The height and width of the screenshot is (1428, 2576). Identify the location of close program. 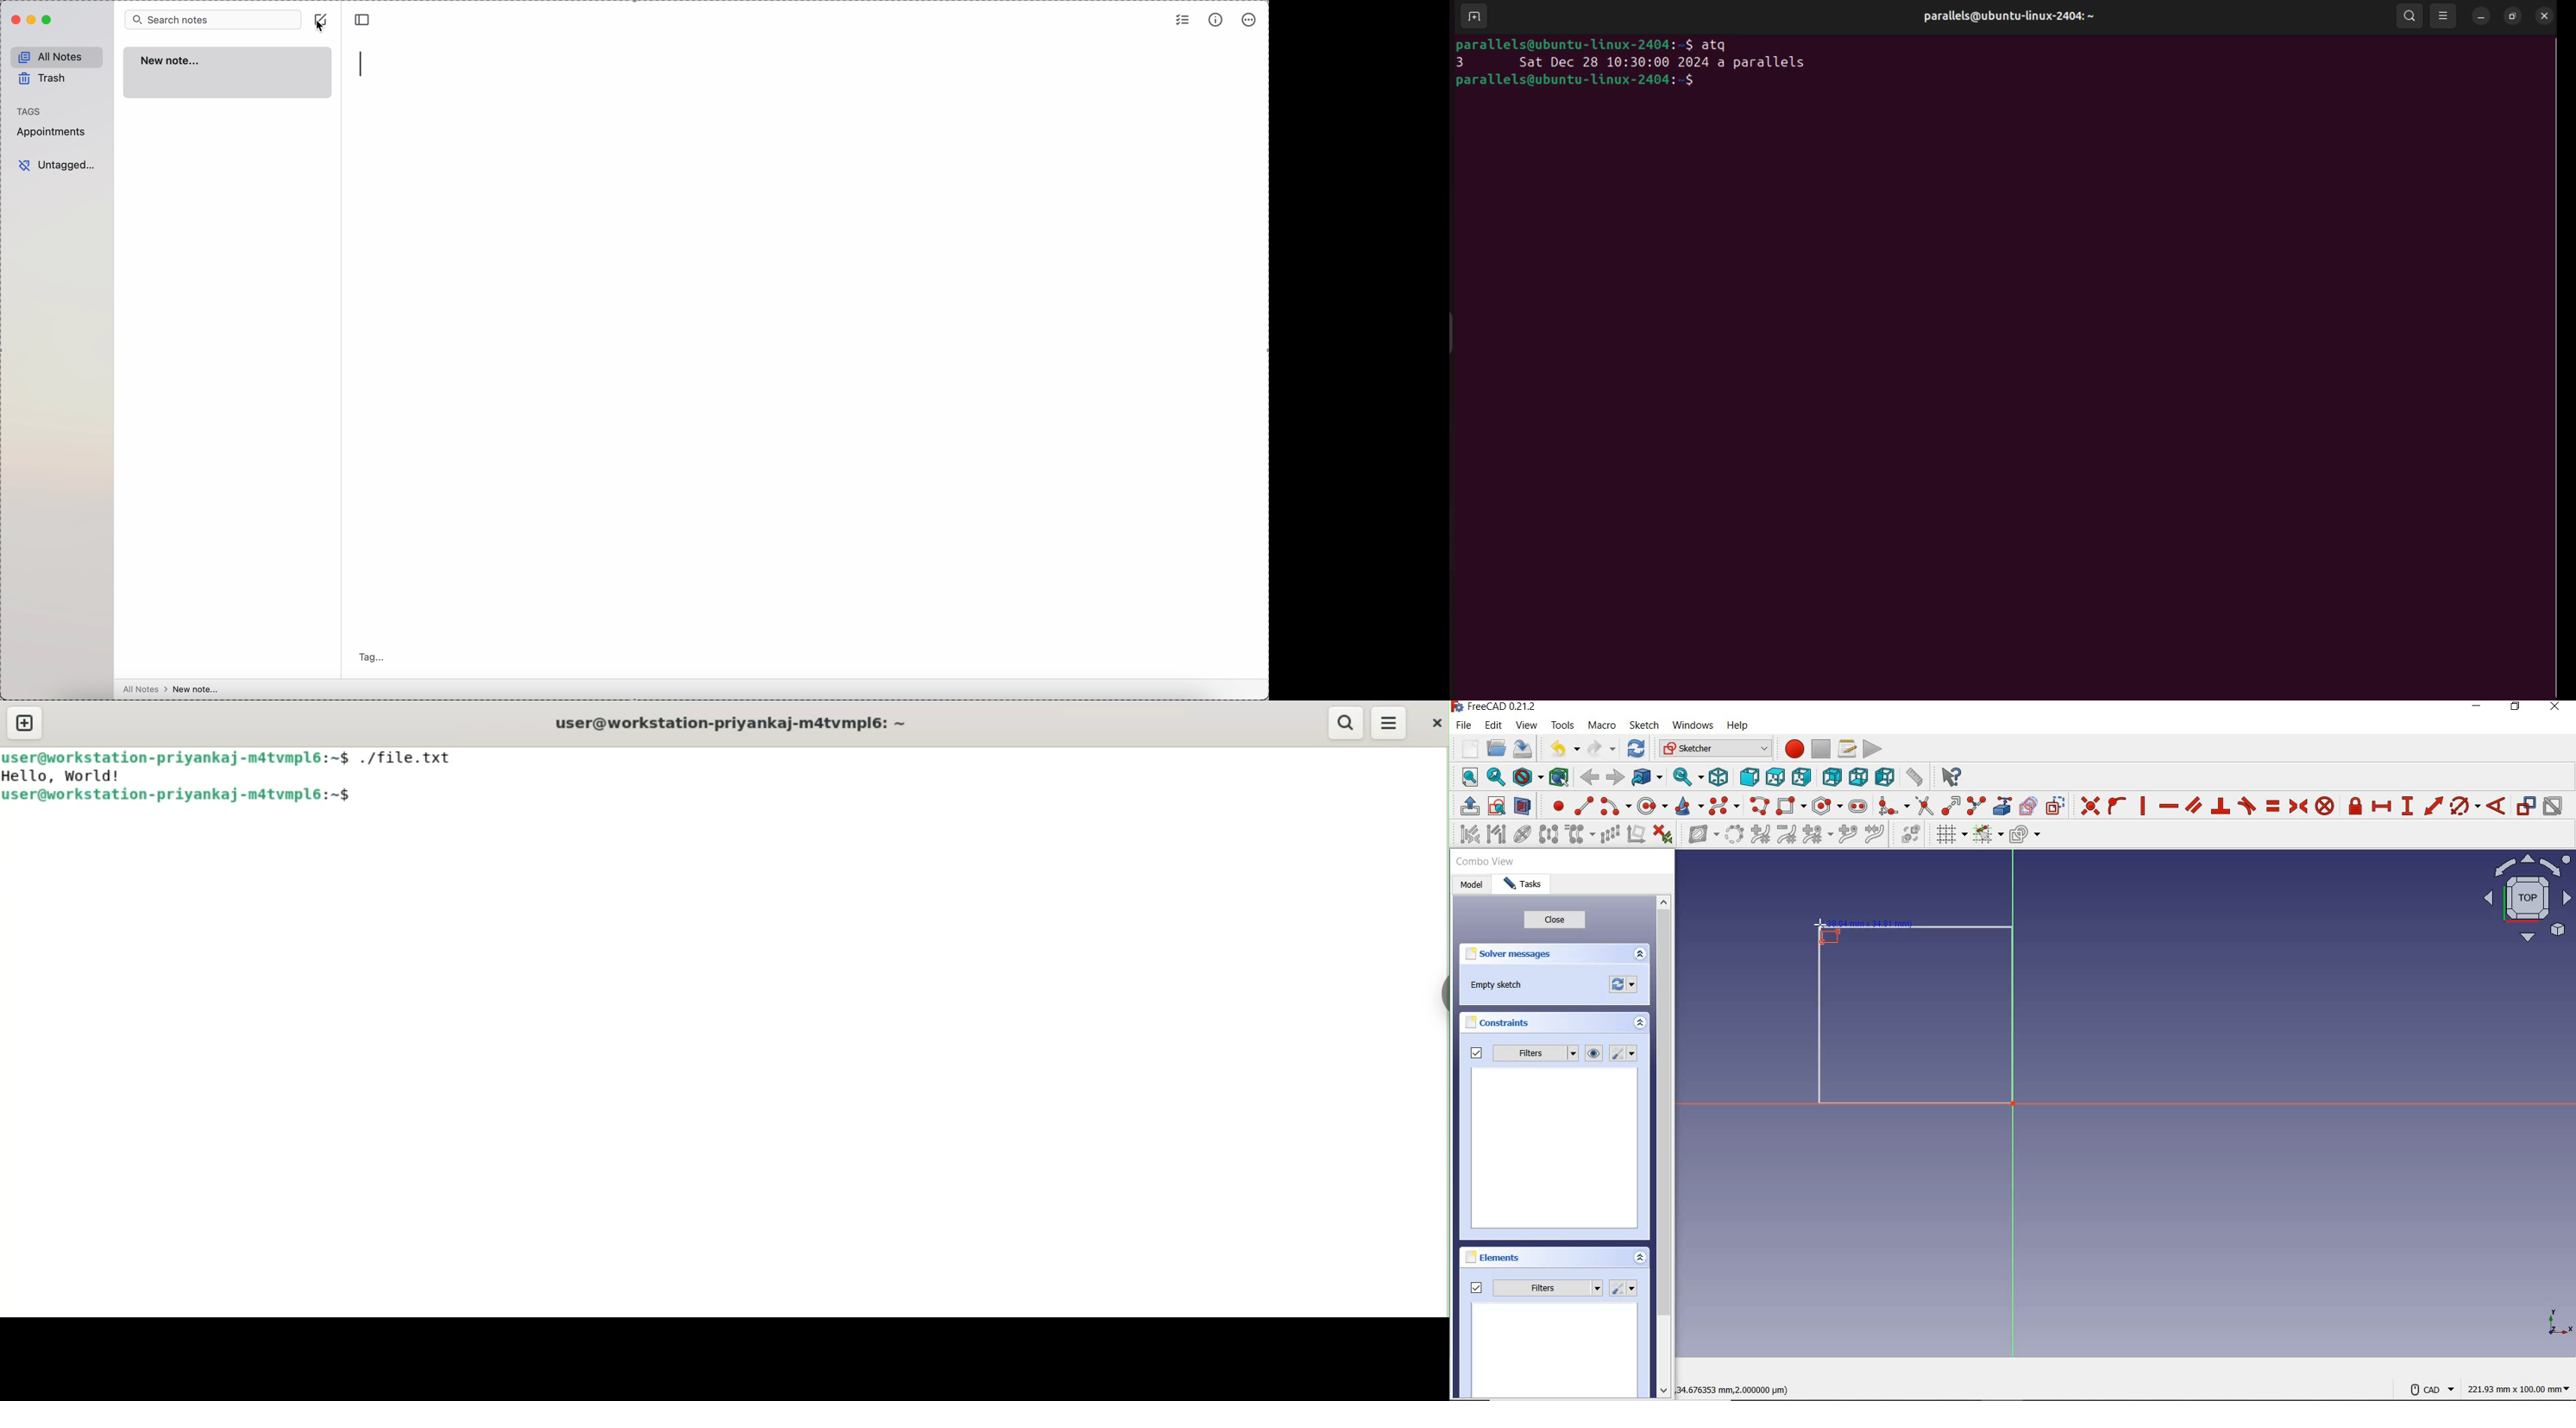
(14, 20).